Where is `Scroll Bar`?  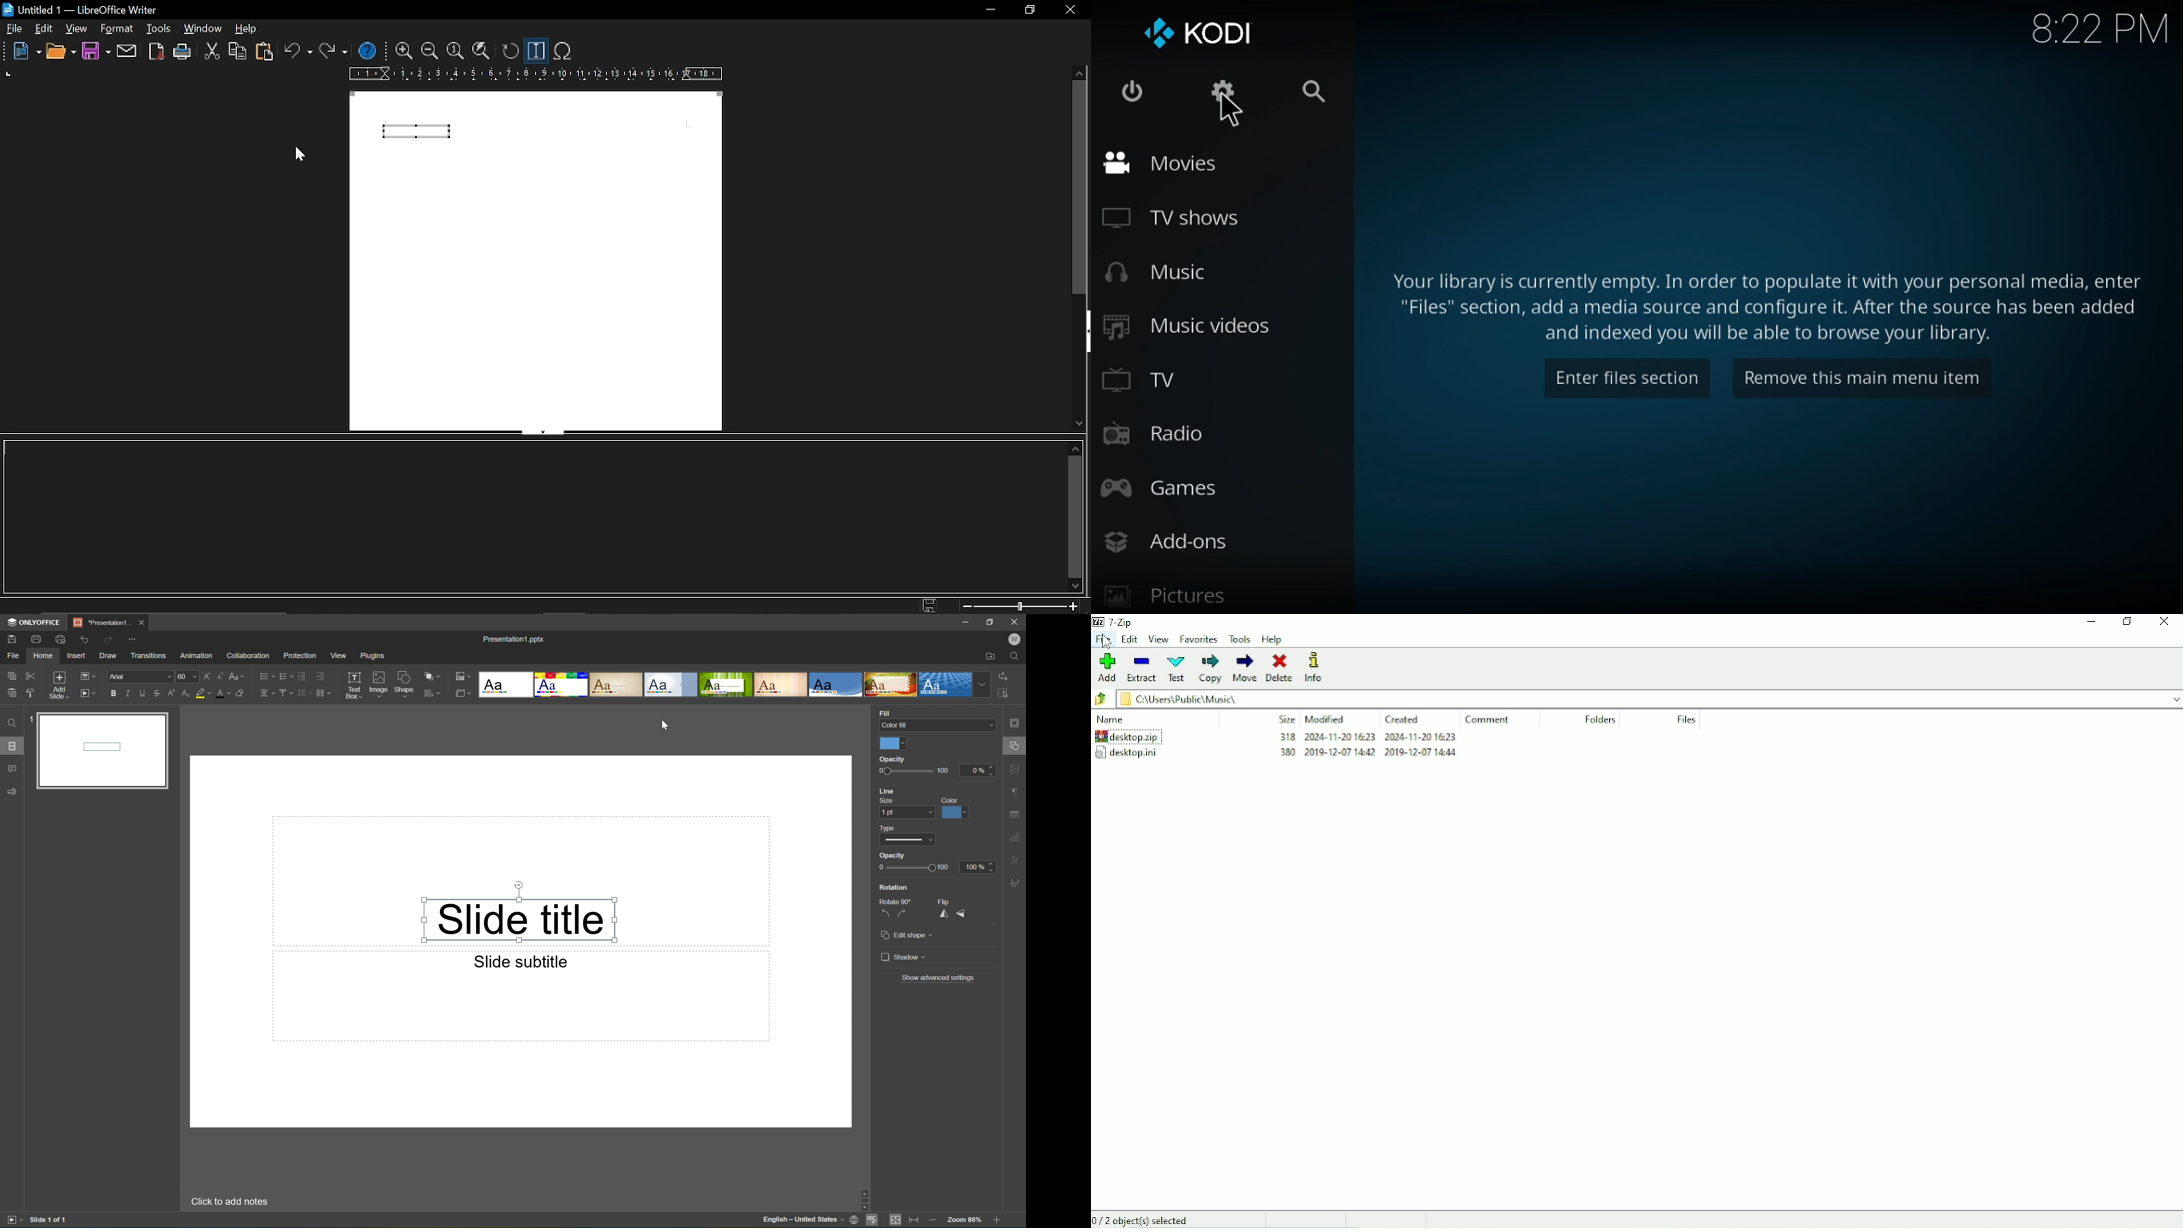
Scroll Bar is located at coordinates (994, 1201).